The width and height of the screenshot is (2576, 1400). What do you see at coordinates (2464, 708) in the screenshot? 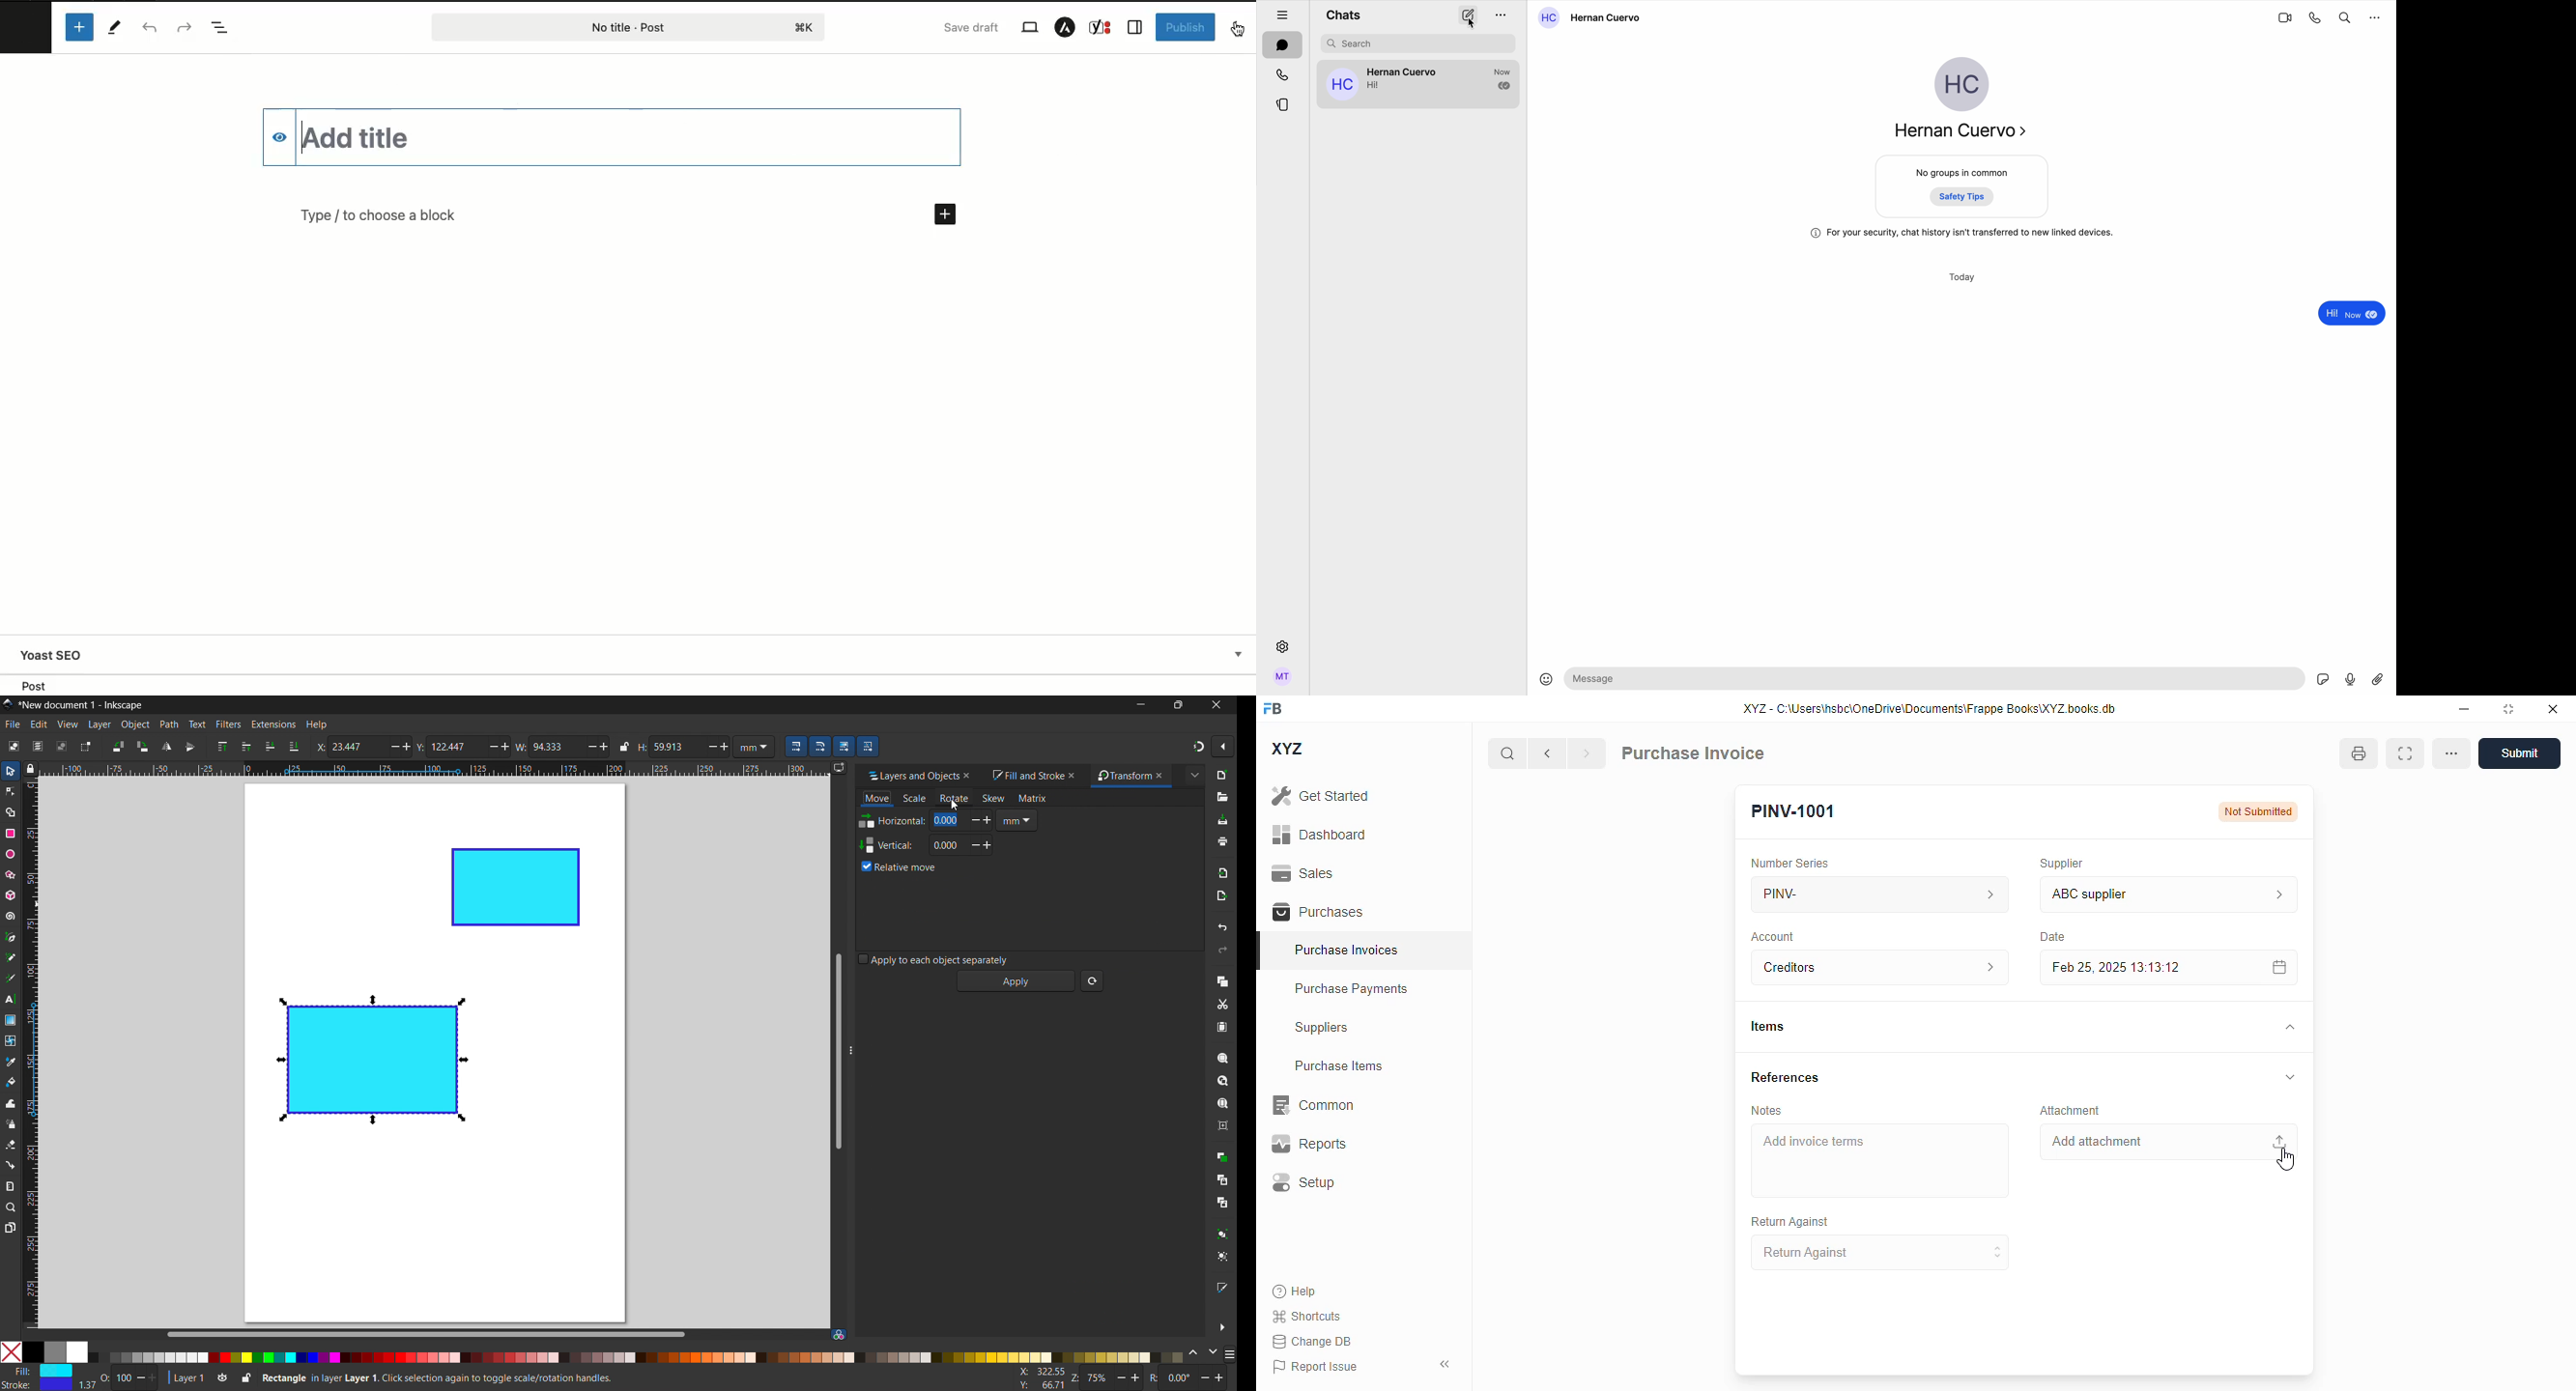
I see `minimize` at bounding box center [2464, 708].